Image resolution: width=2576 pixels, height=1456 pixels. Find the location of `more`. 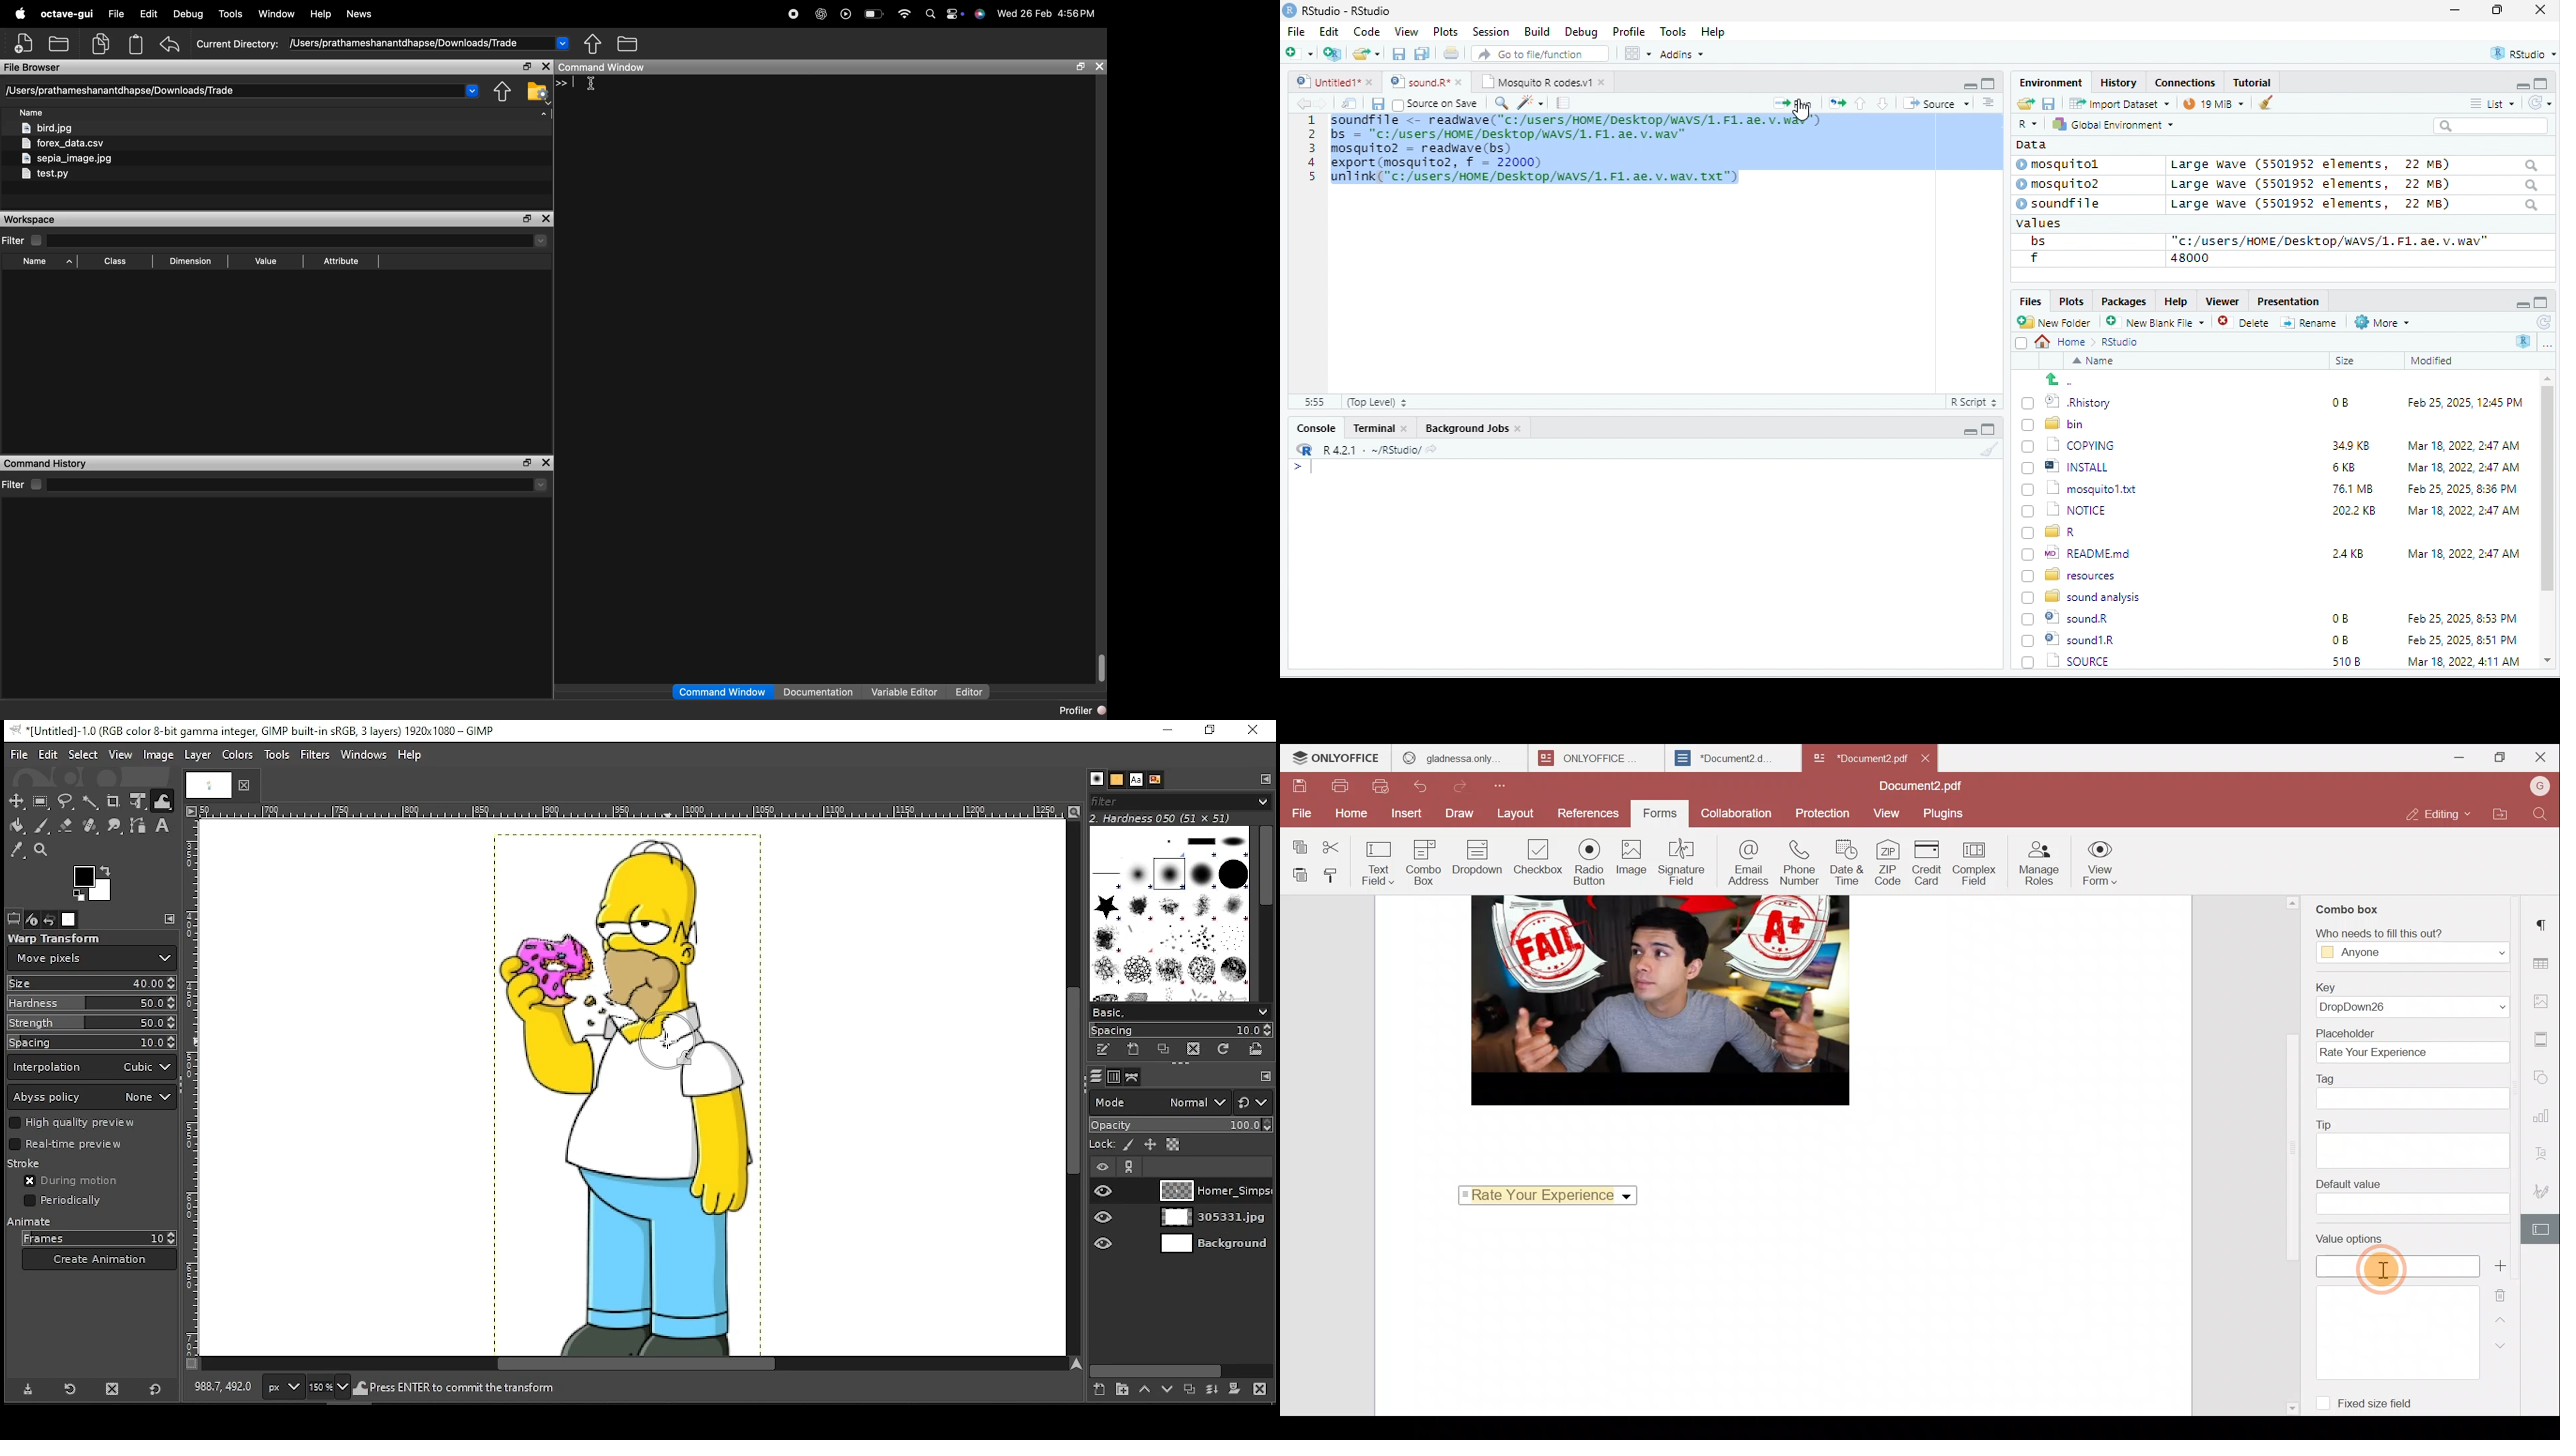

more is located at coordinates (2547, 344).